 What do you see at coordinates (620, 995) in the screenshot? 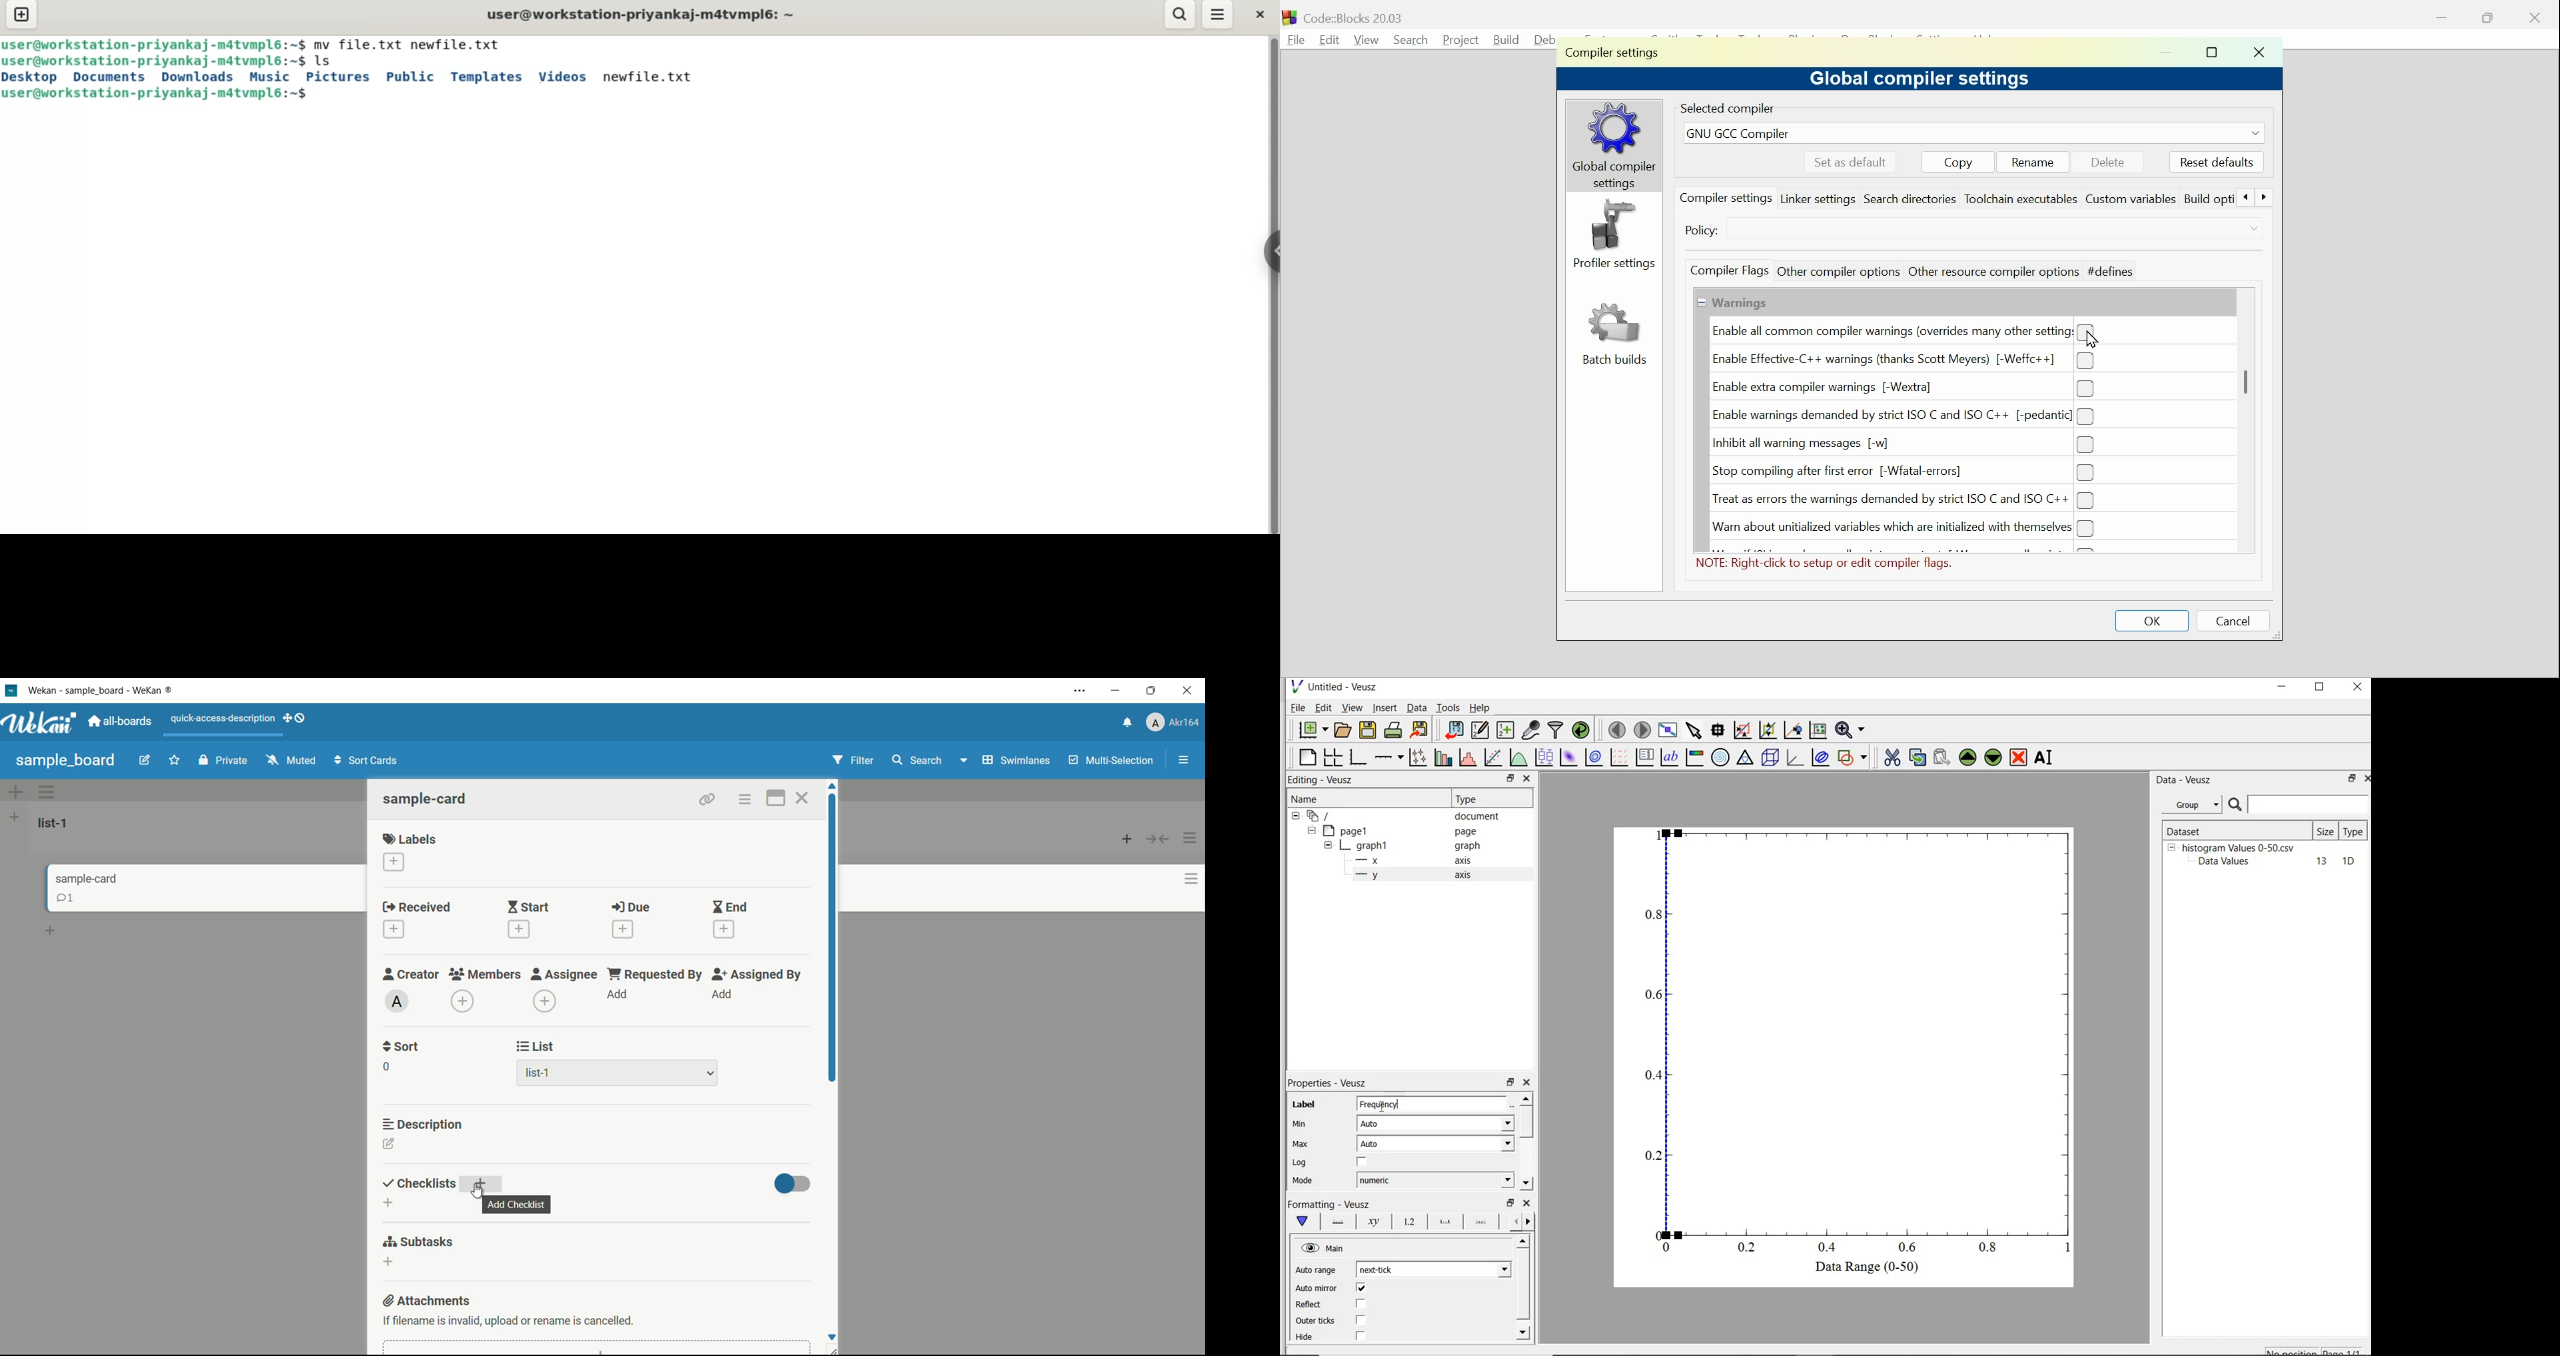
I see `add` at bounding box center [620, 995].